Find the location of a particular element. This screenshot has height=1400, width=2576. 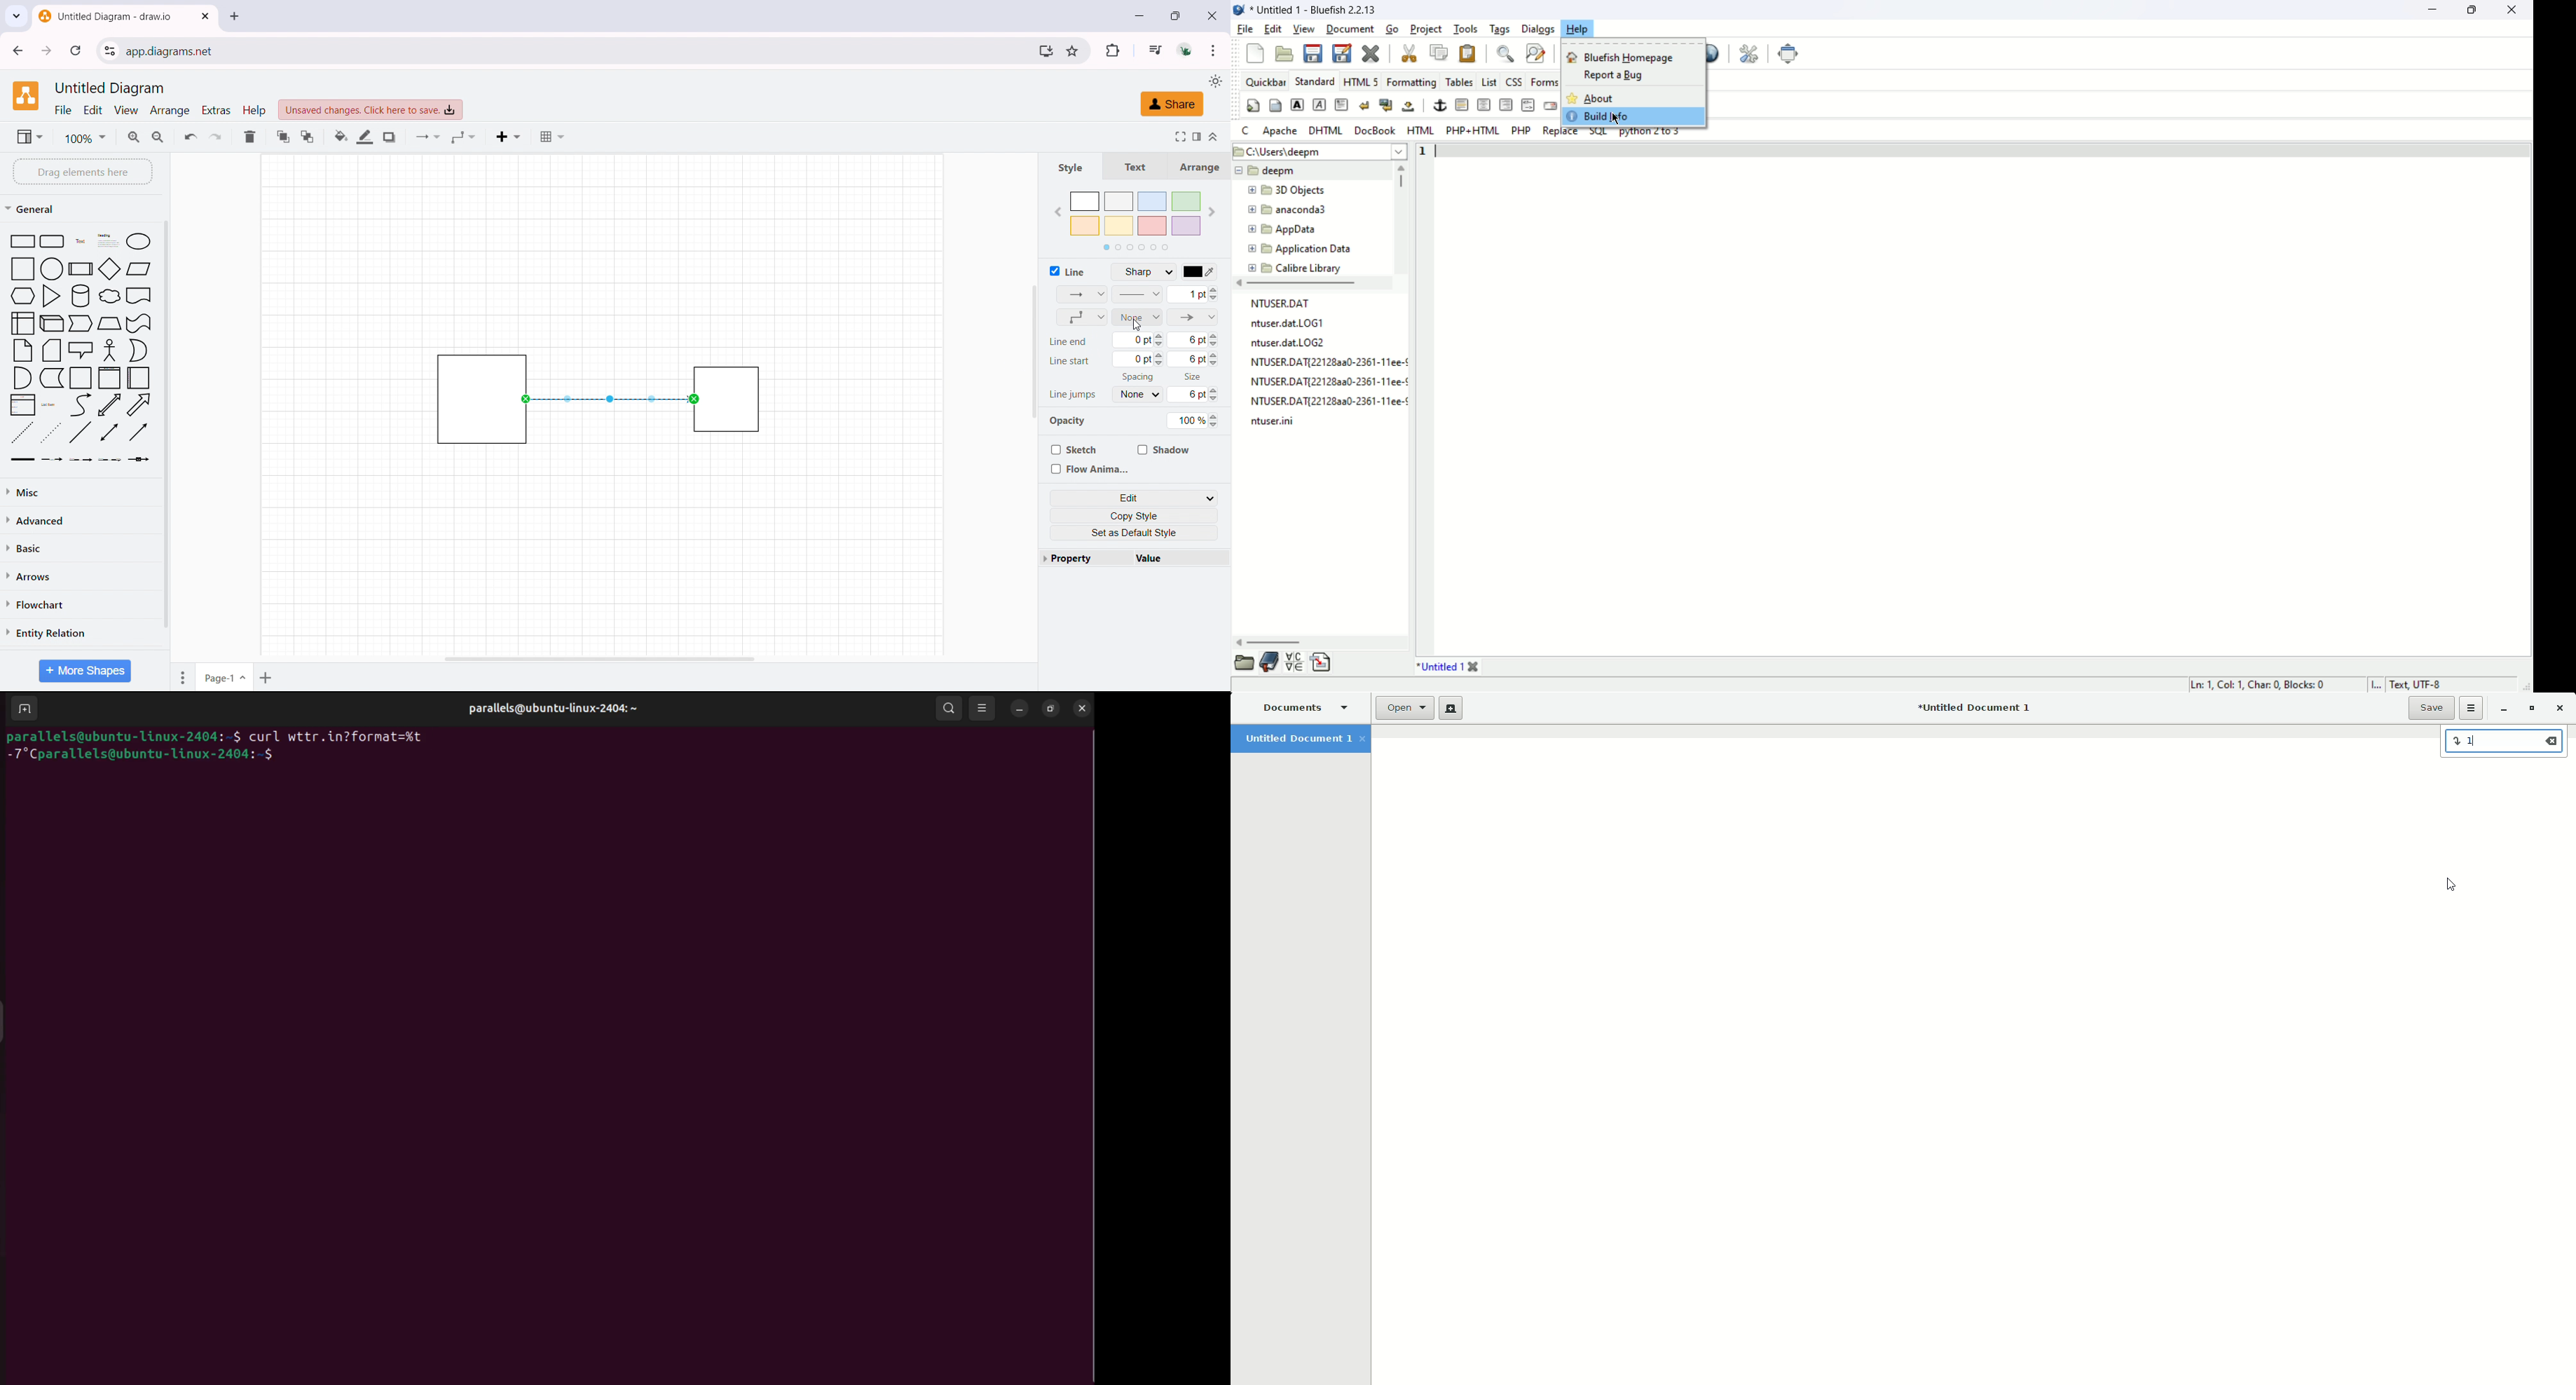

customize and control is located at coordinates (1214, 50).